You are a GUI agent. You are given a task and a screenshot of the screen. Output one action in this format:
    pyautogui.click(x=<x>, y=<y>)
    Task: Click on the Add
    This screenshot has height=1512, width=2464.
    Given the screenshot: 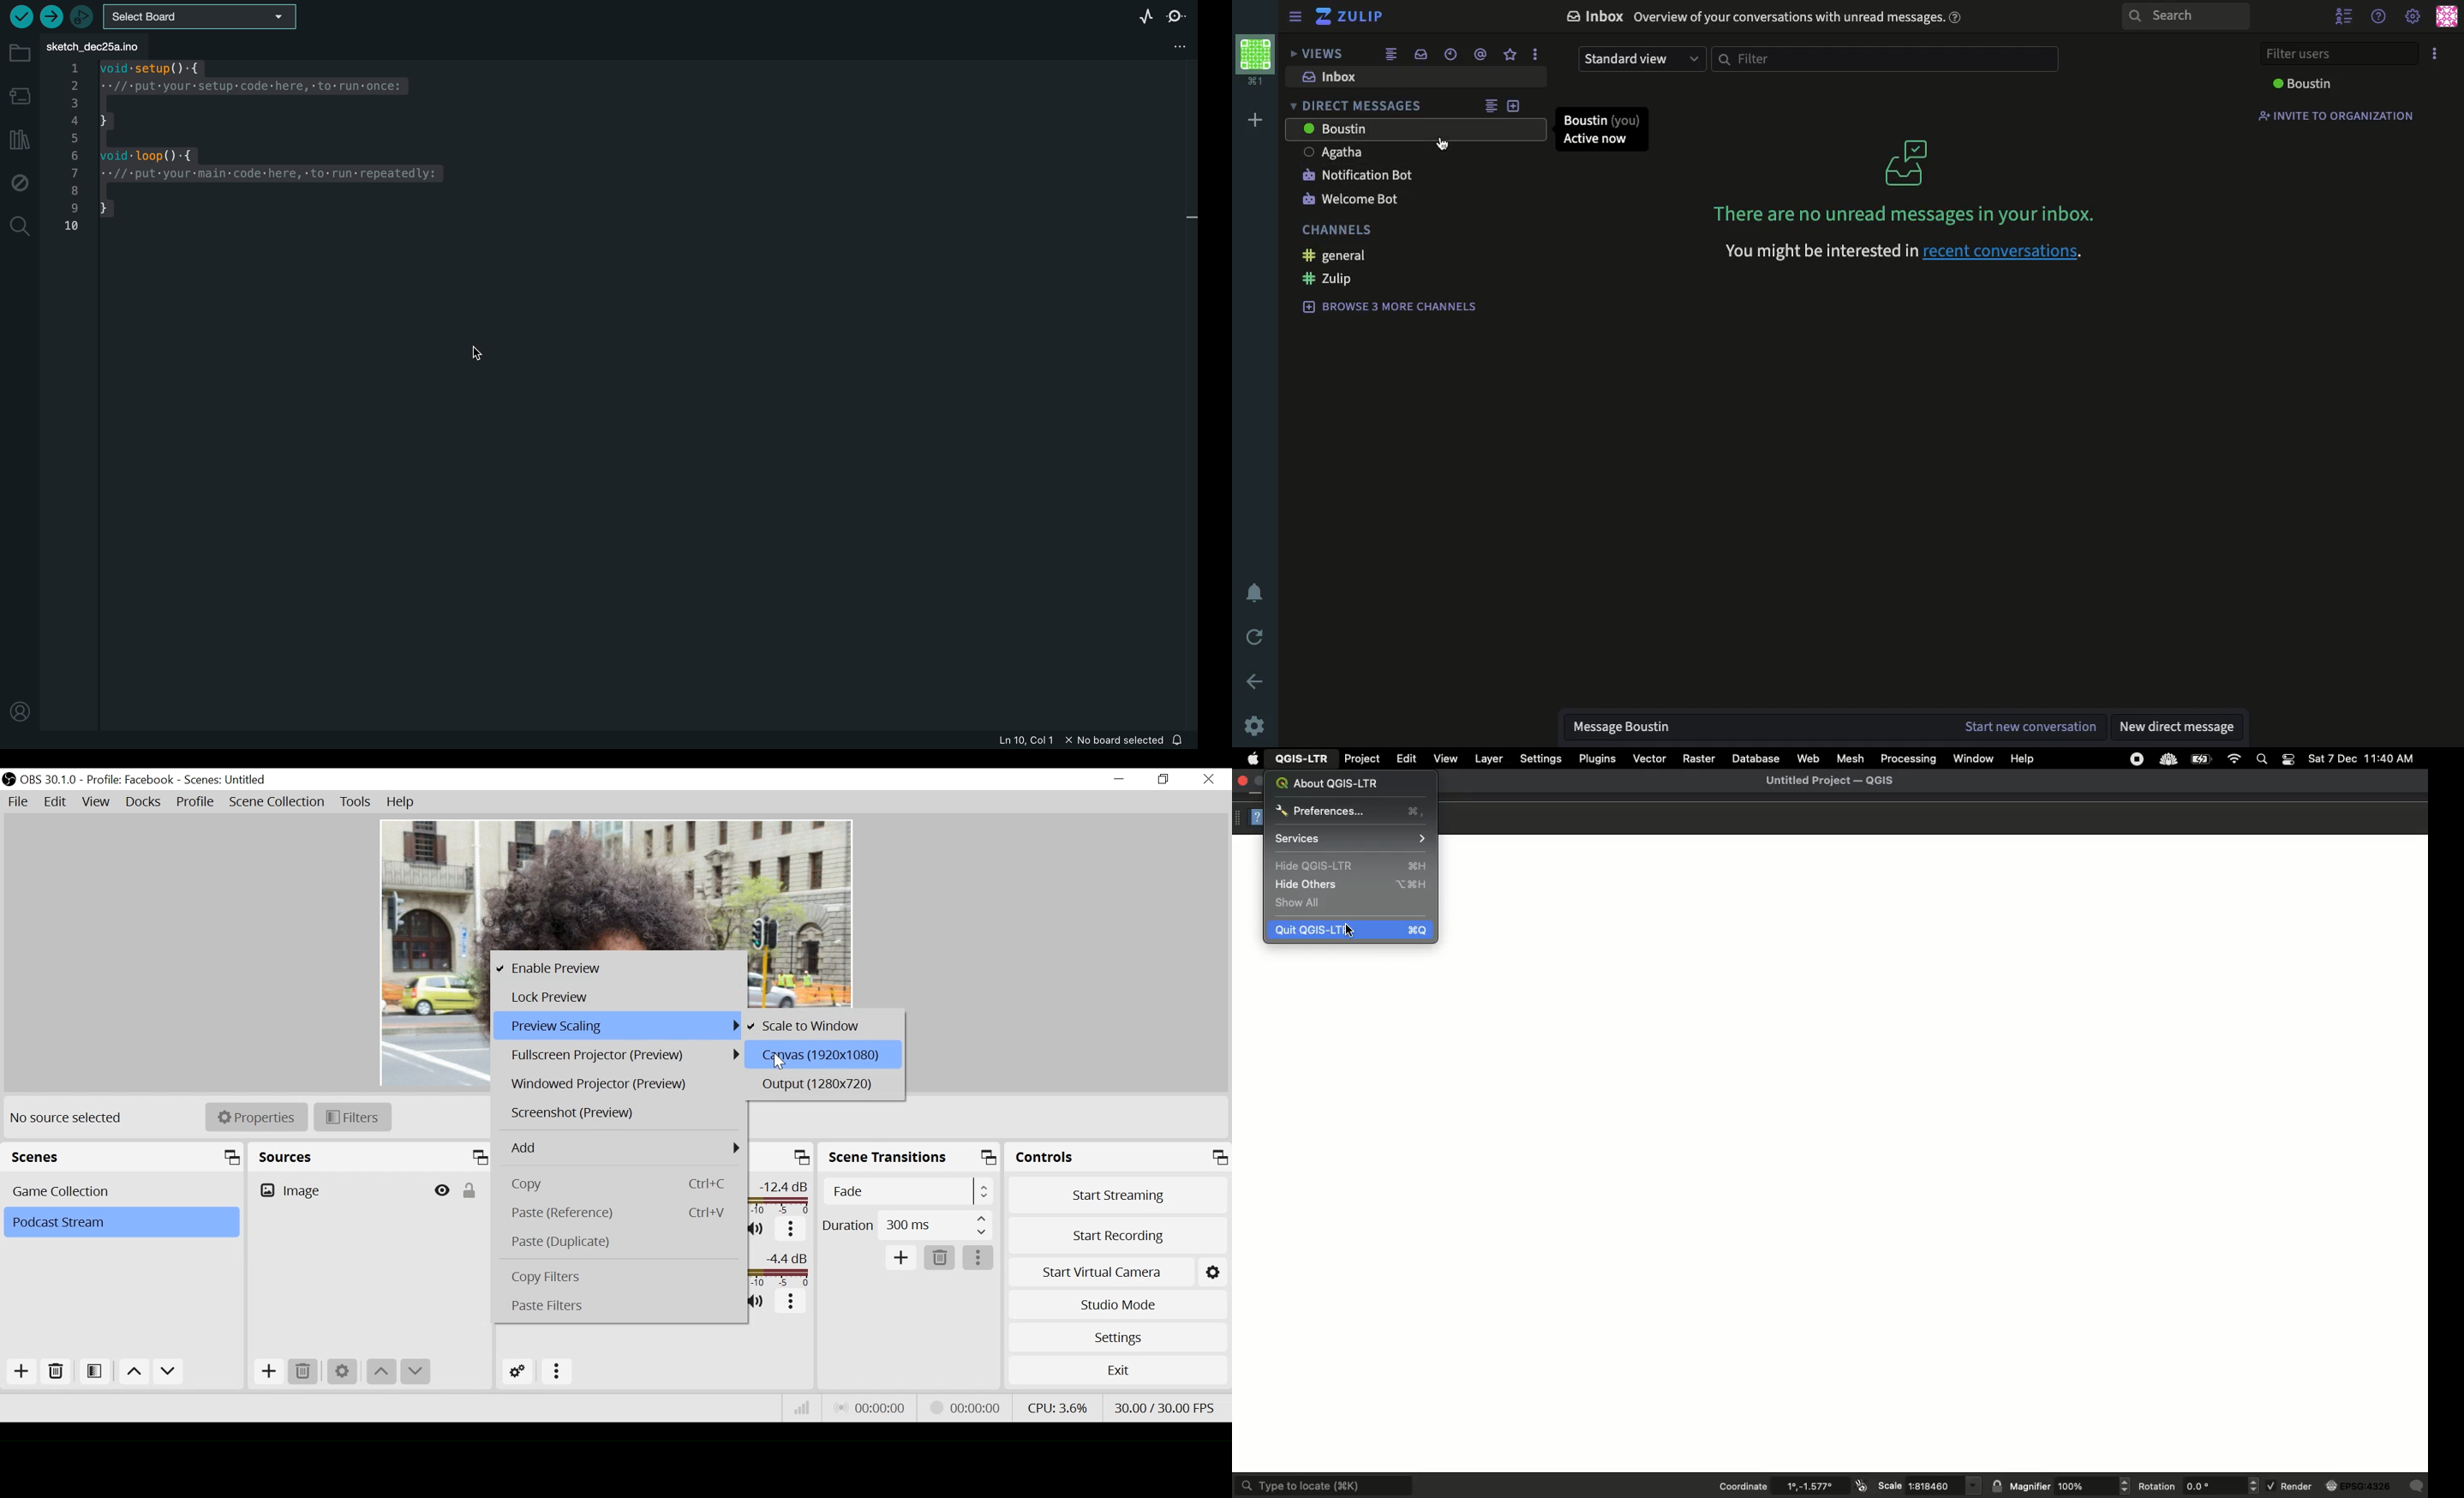 What is the action you would take?
    pyautogui.click(x=621, y=1146)
    